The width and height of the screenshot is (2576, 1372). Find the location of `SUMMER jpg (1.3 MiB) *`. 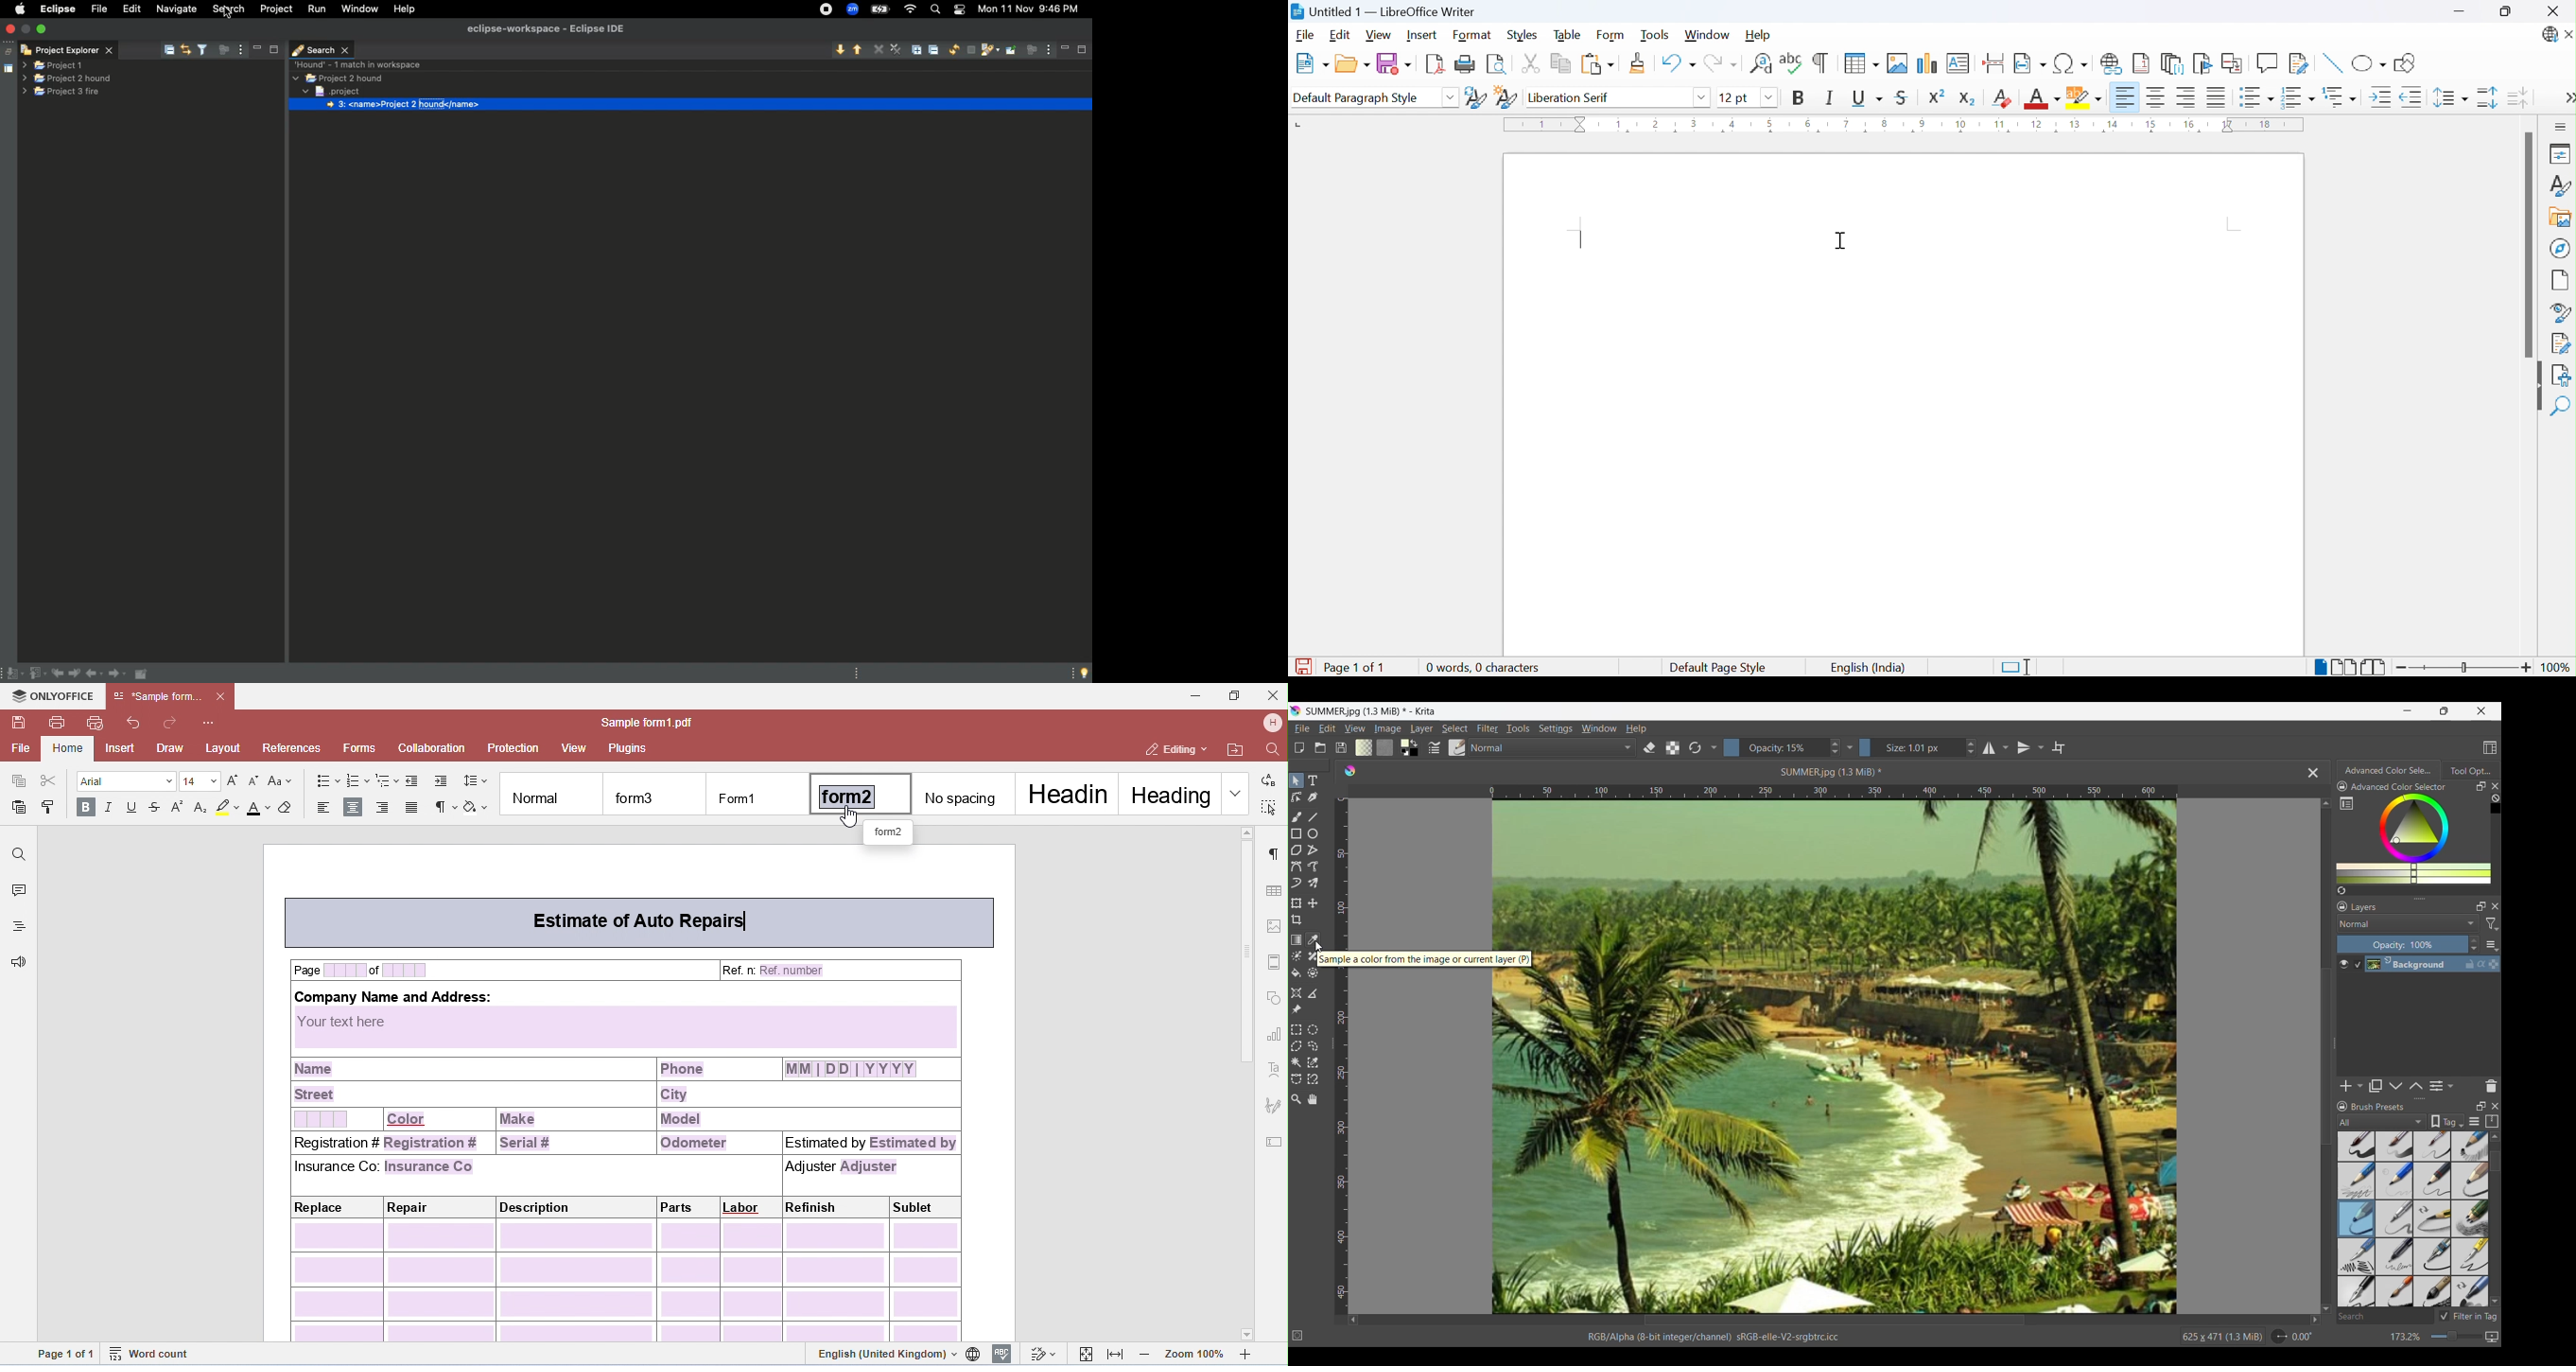

SUMMER jpg (1.3 MiB) * is located at coordinates (1833, 772).